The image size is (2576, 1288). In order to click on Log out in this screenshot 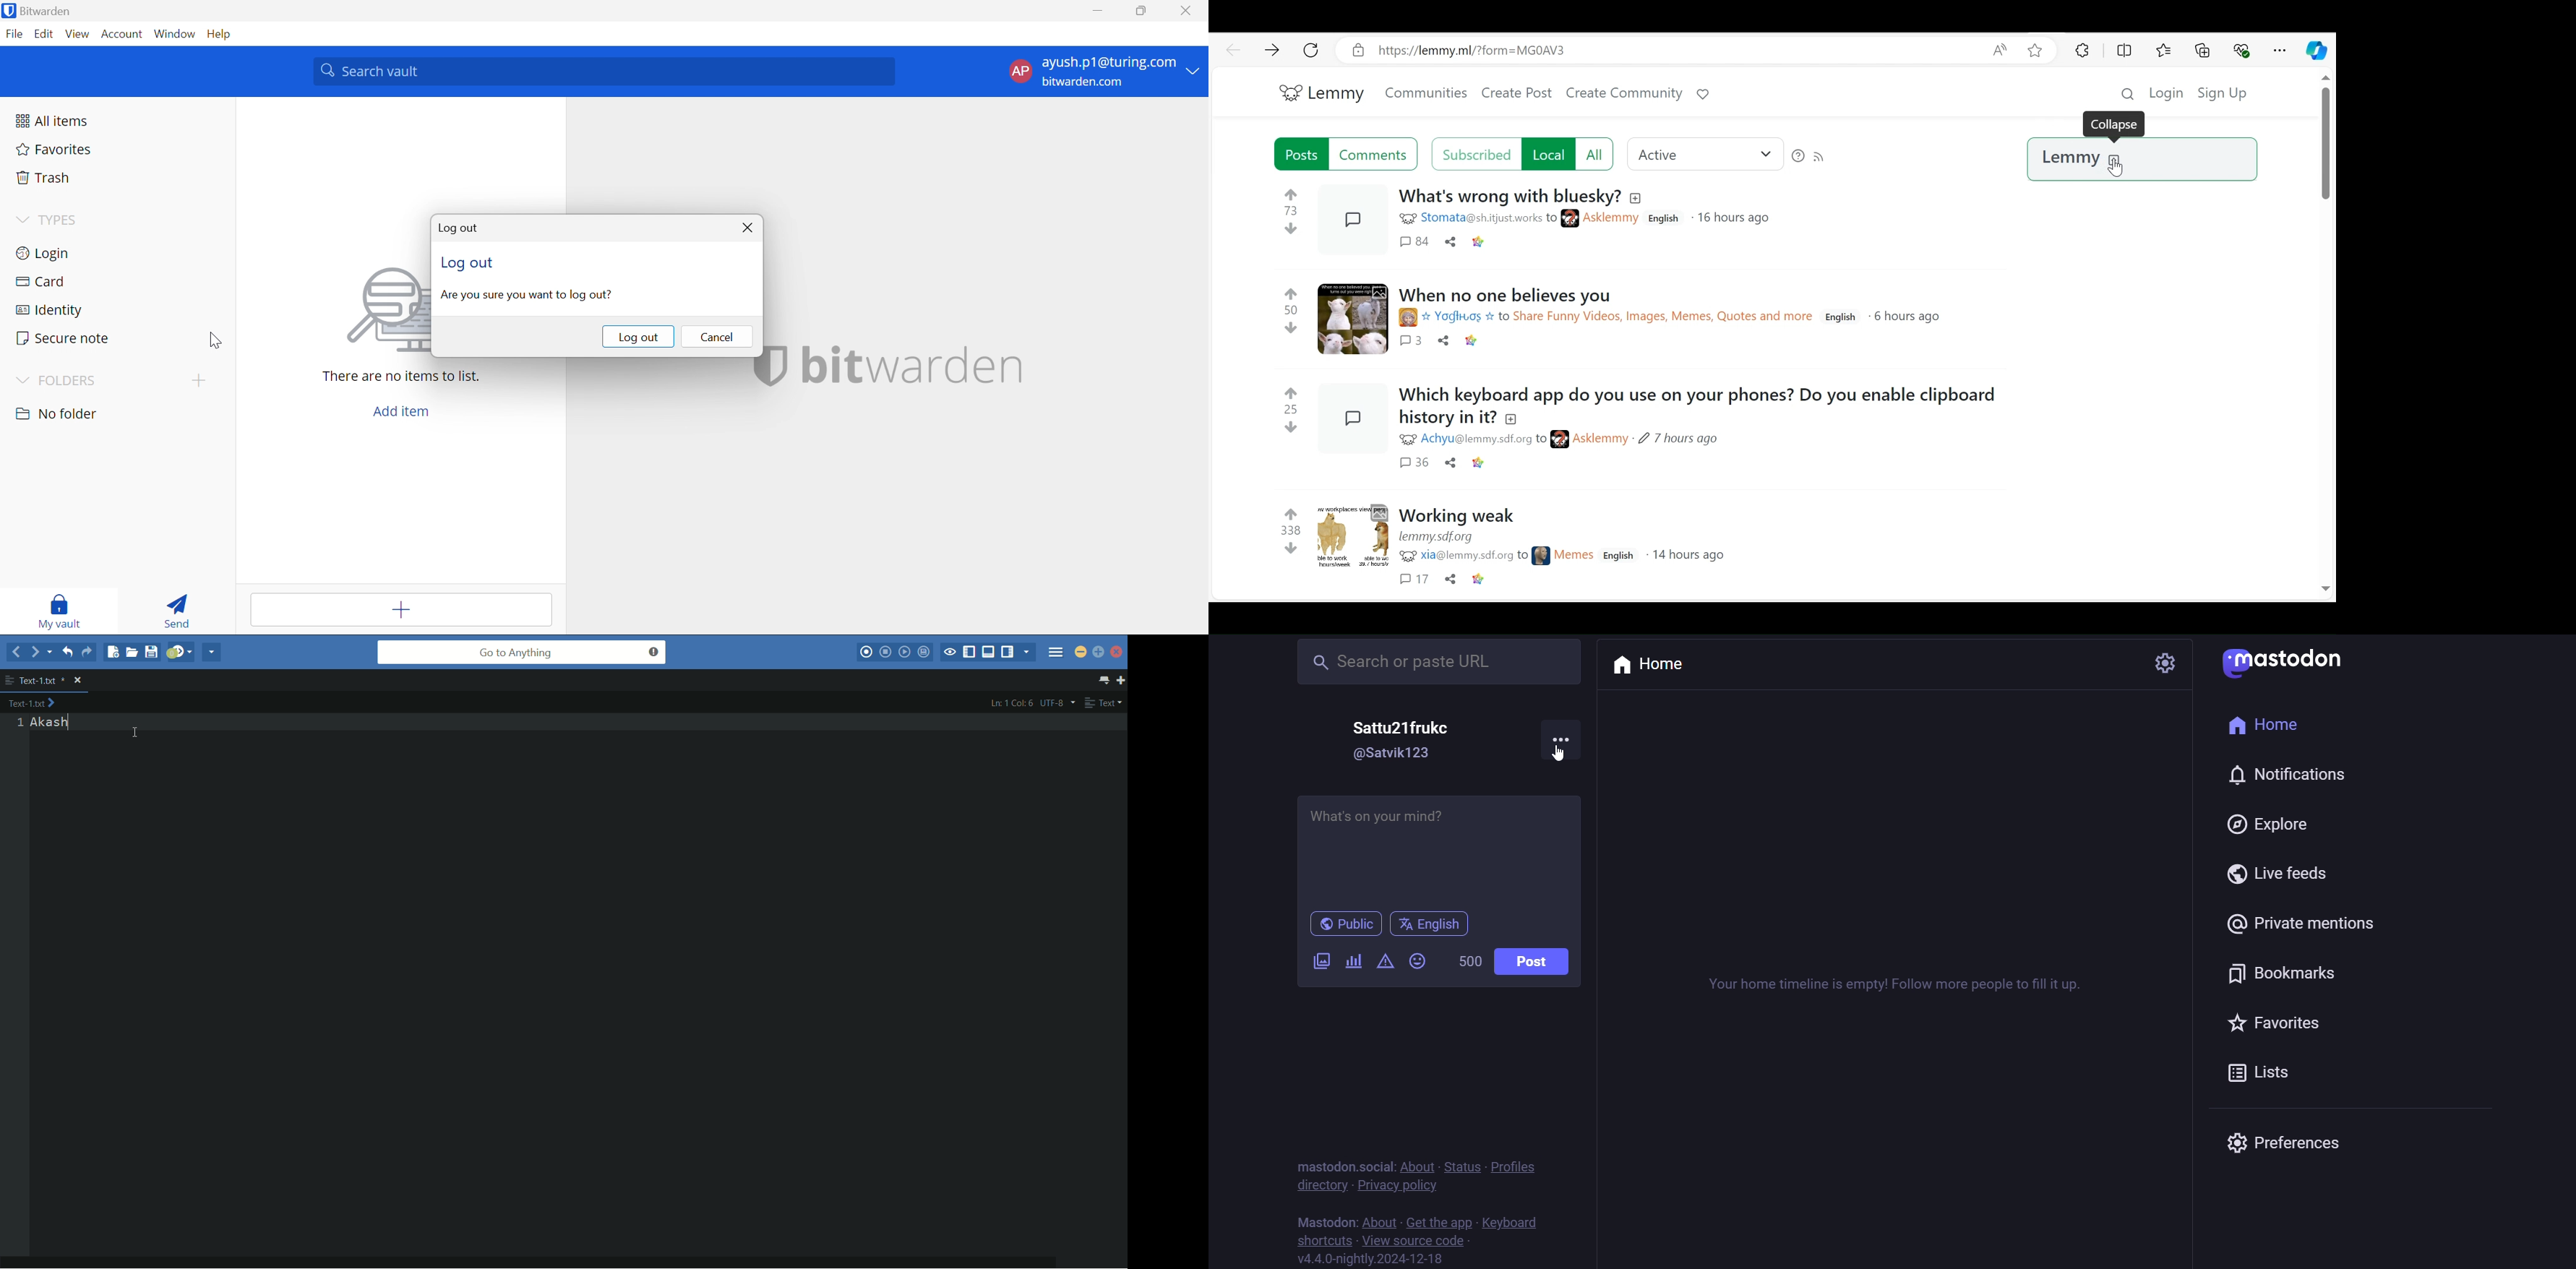, I will do `click(639, 337)`.